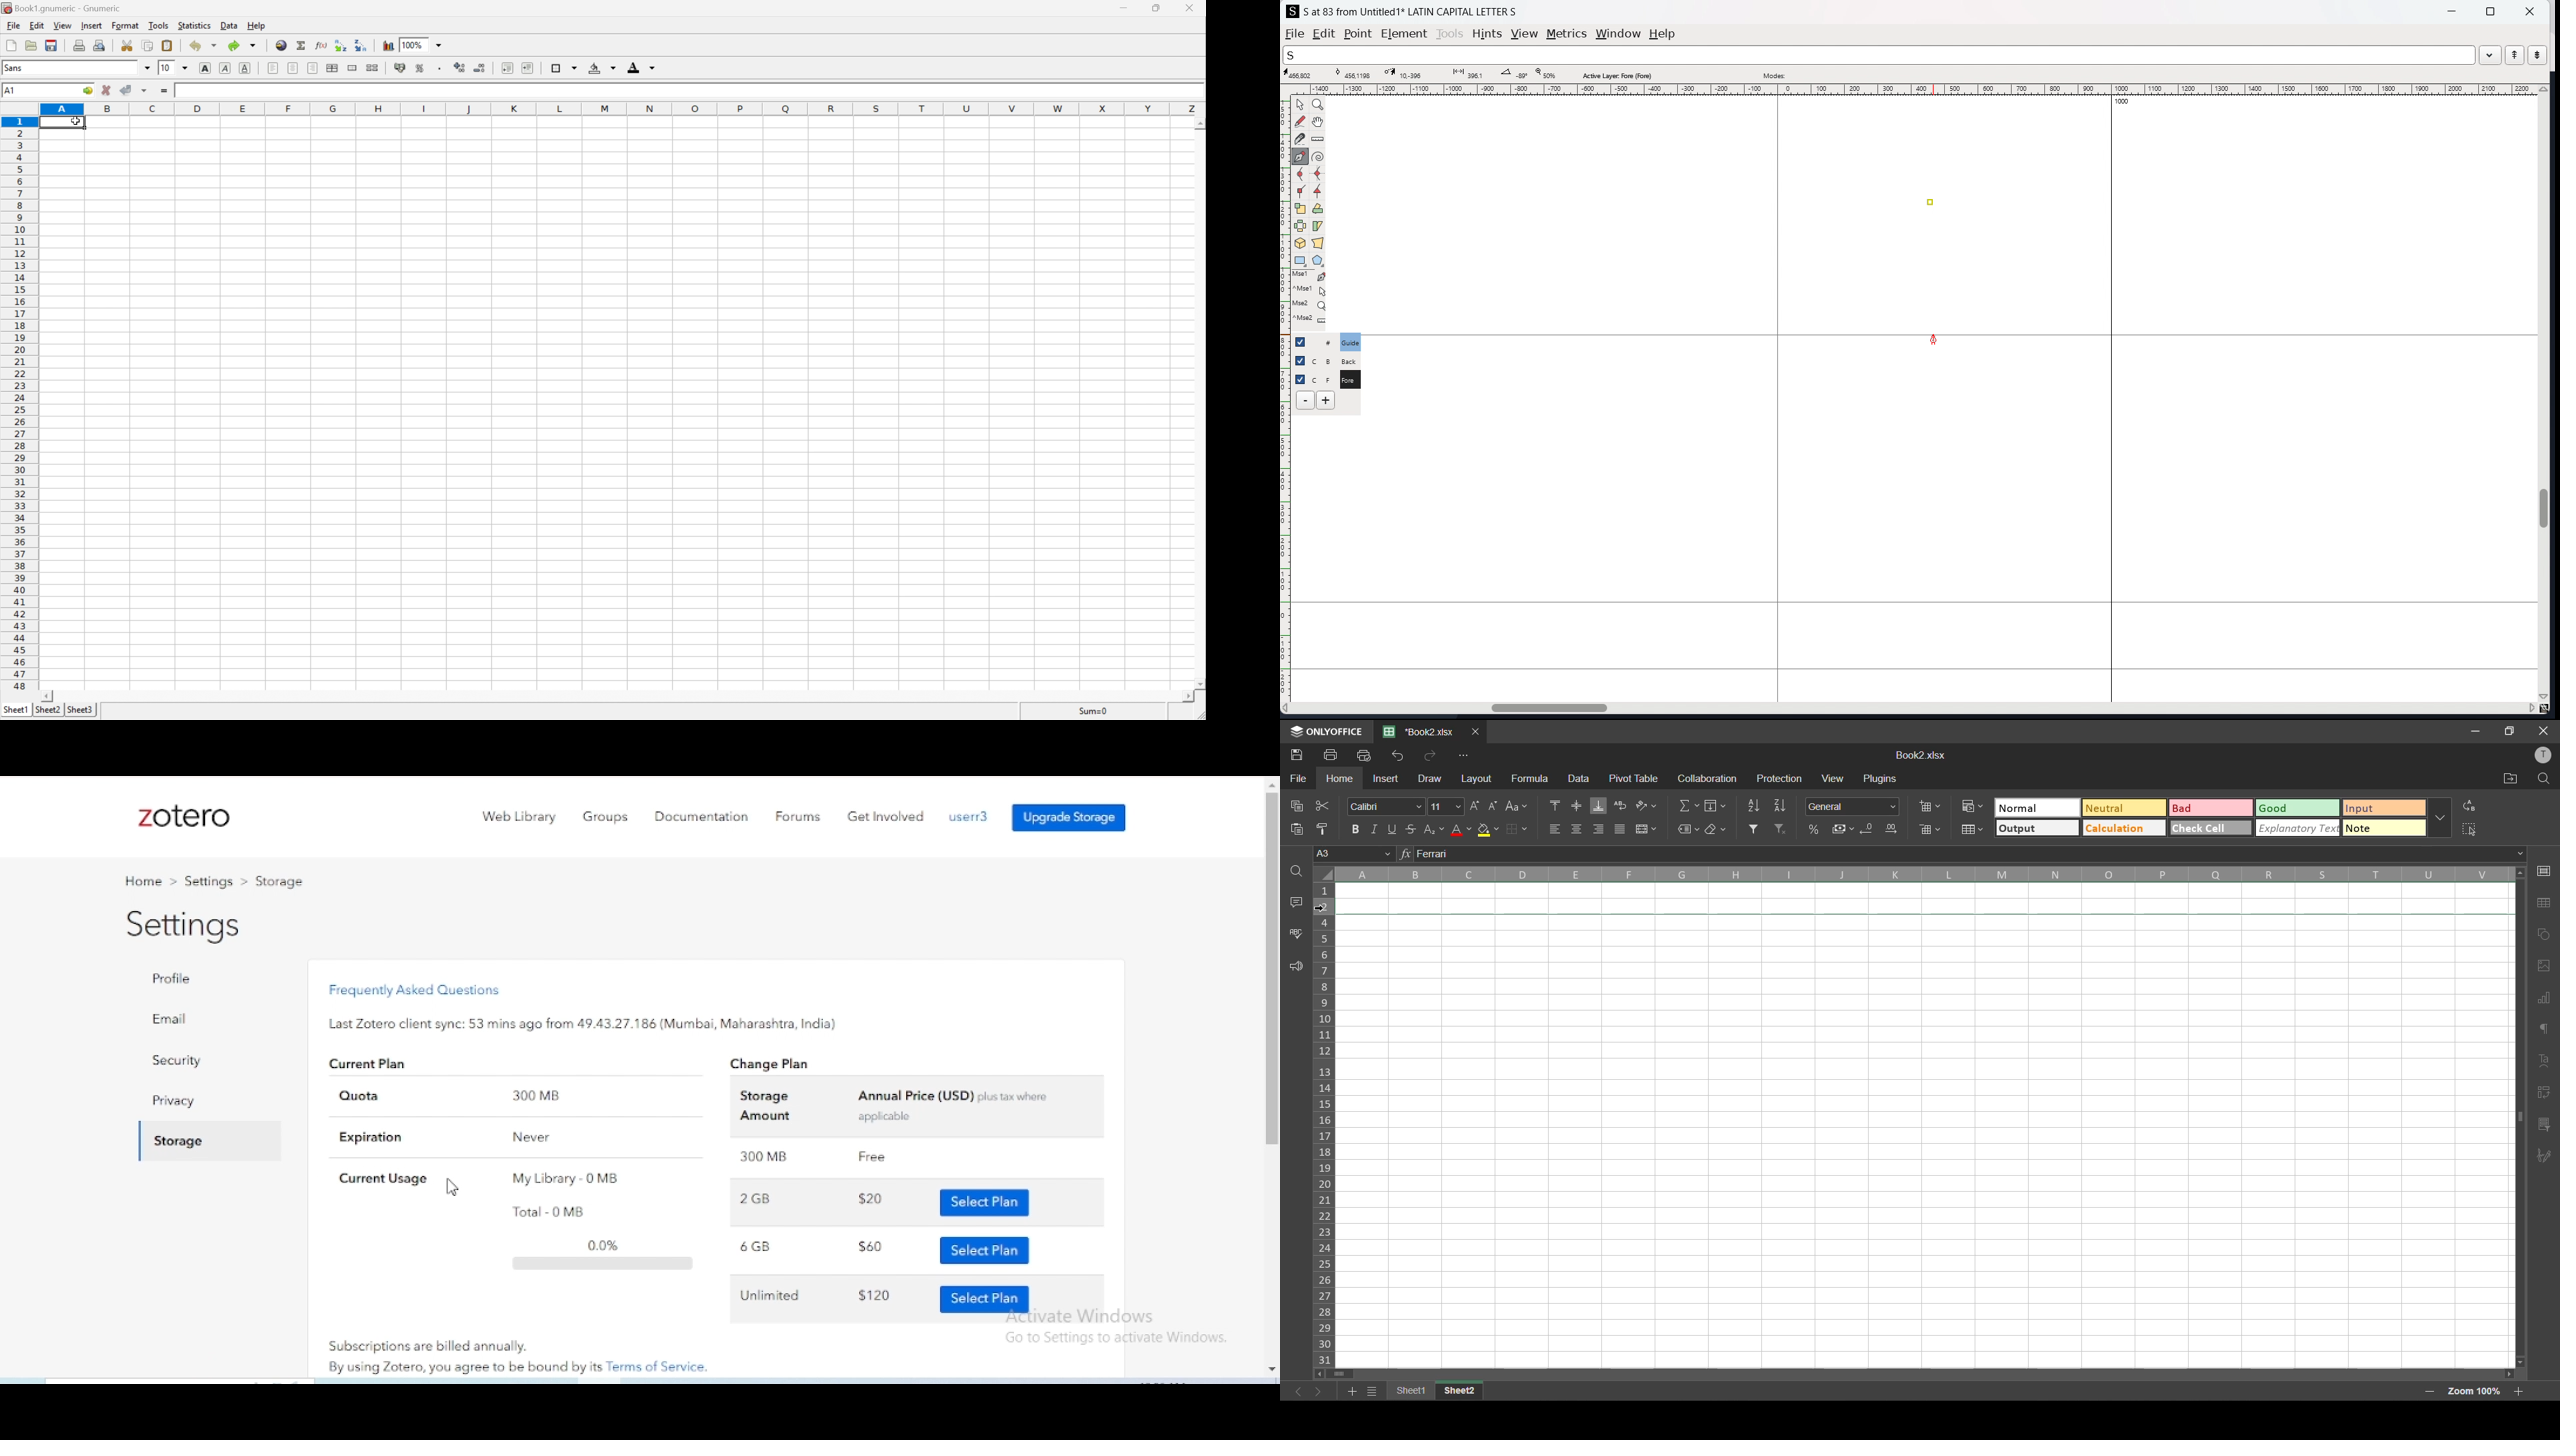 The height and width of the screenshot is (1456, 2576). What do you see at coordinates (89, 91) in the screenshot?
I see `go to` at bounding box center [89, 91].